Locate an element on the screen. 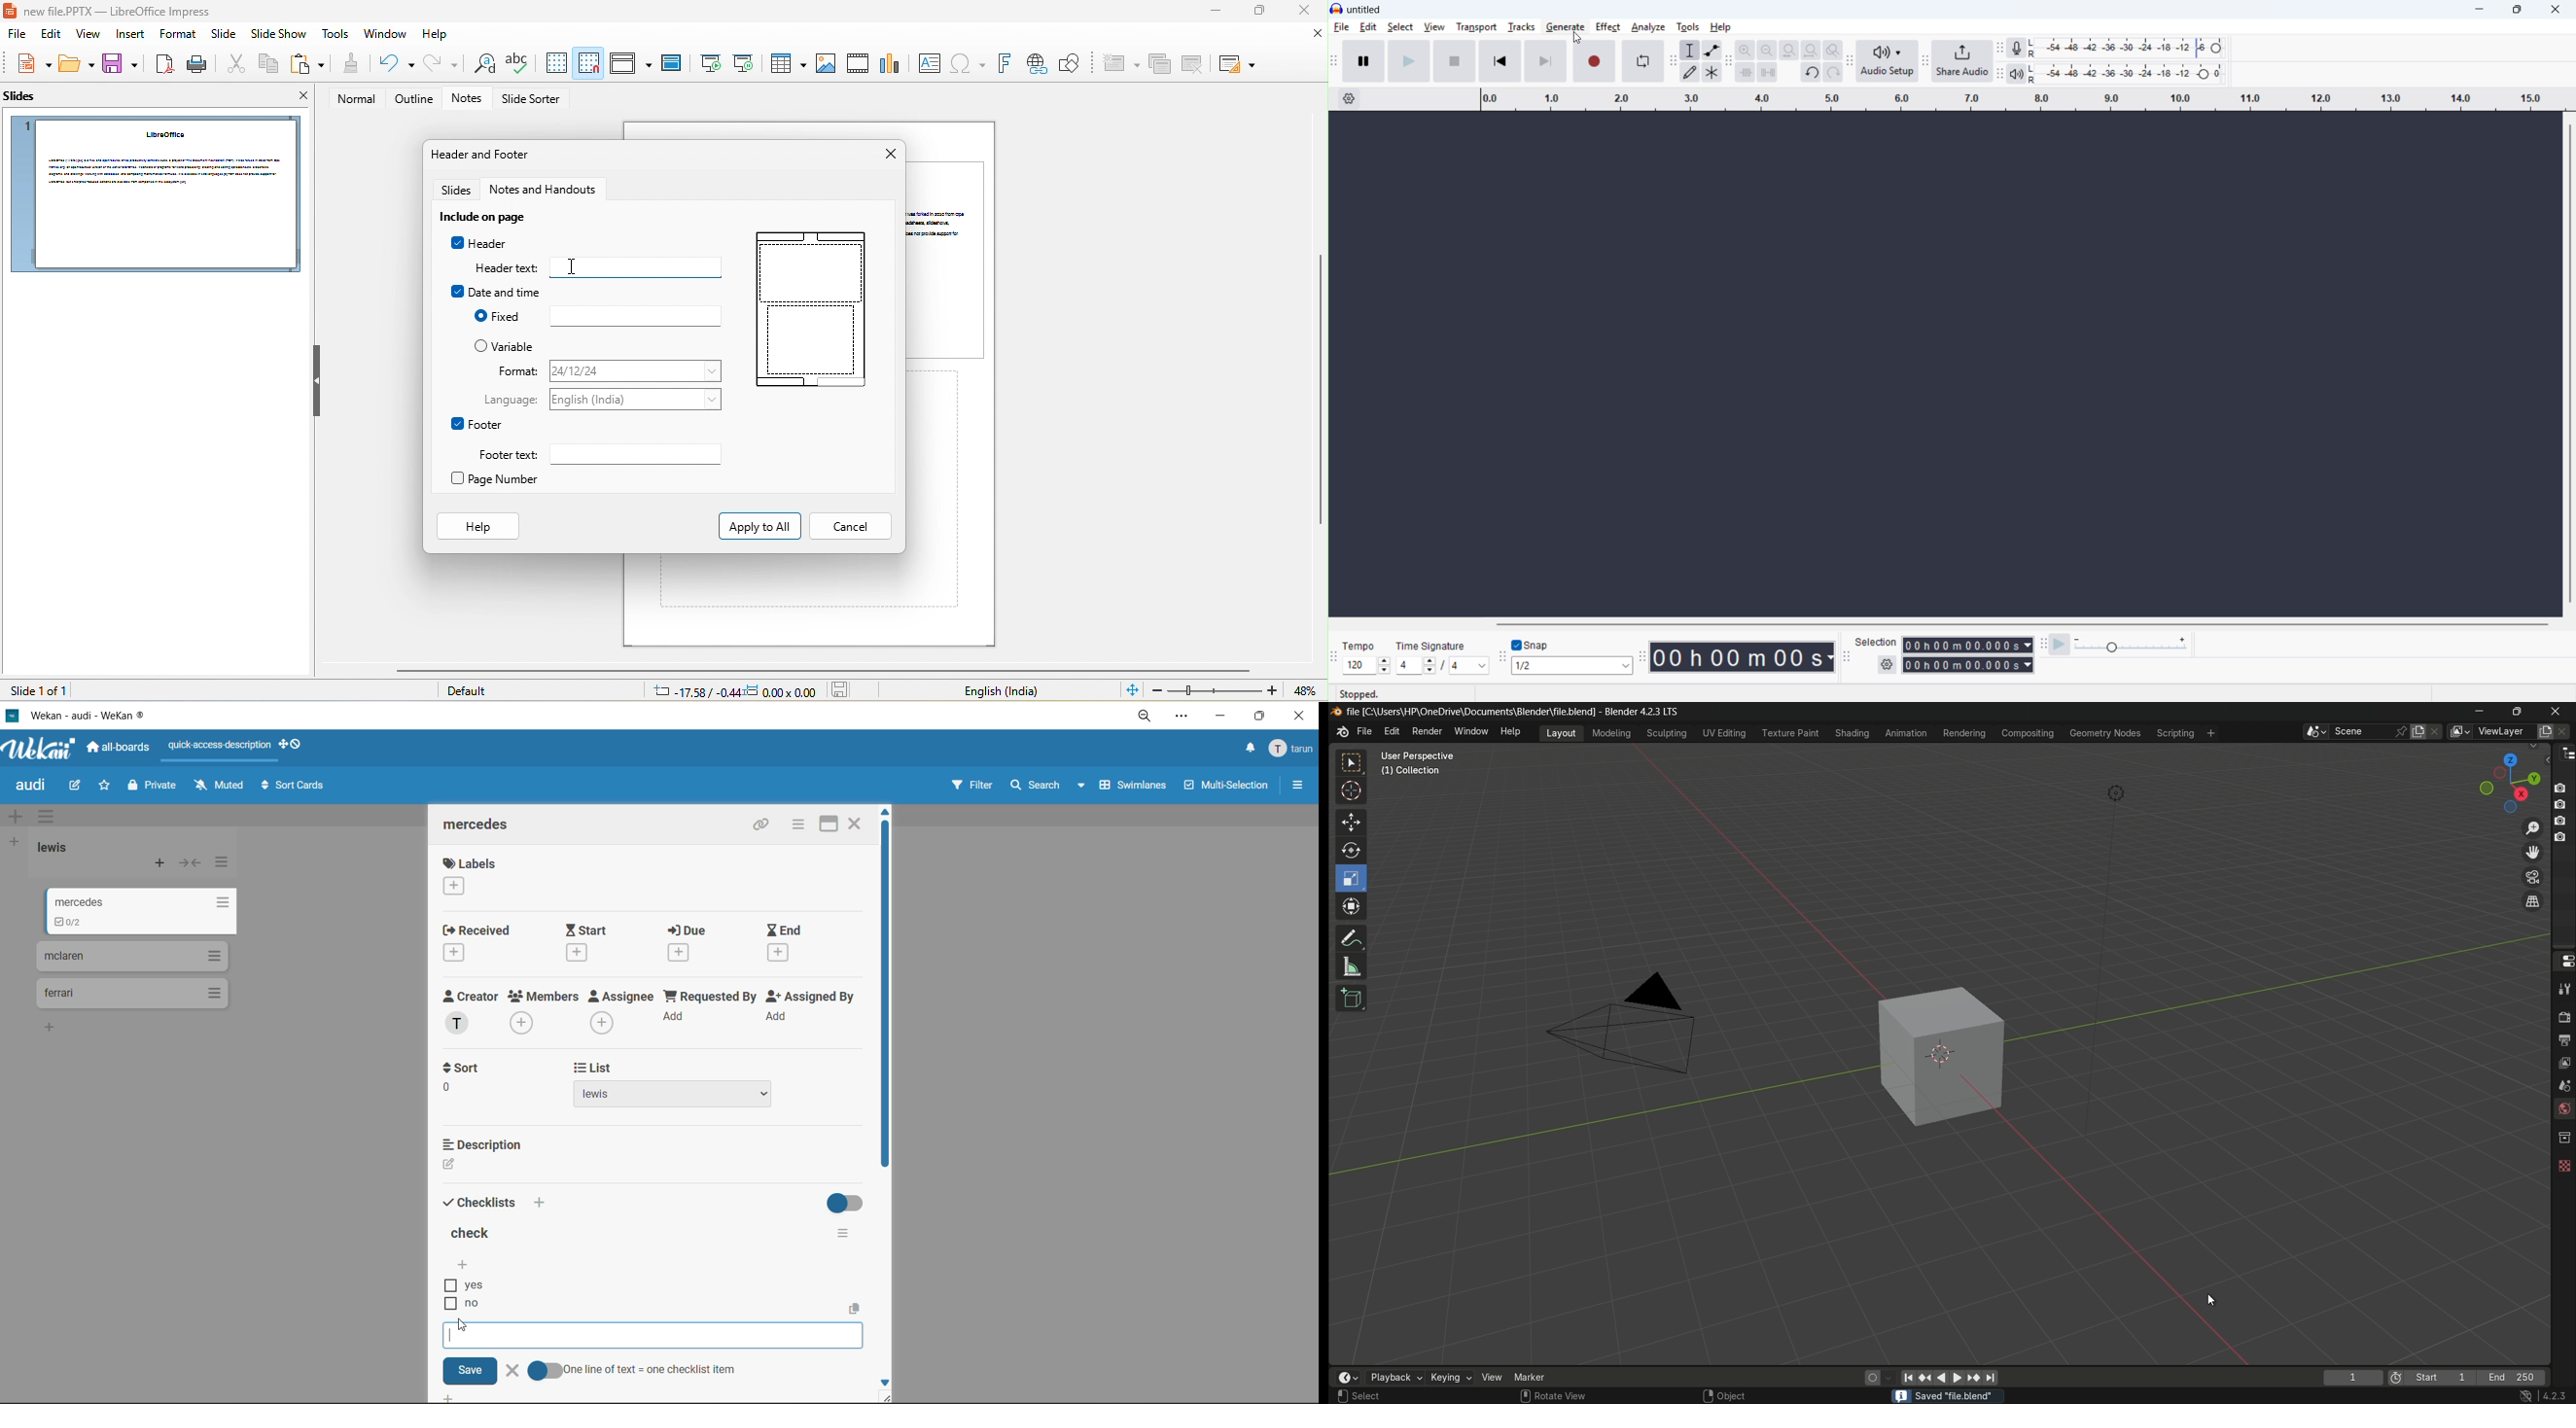 This screenshot has height=1428, width=2576. play animation is located at coordinates (1950, 1377).